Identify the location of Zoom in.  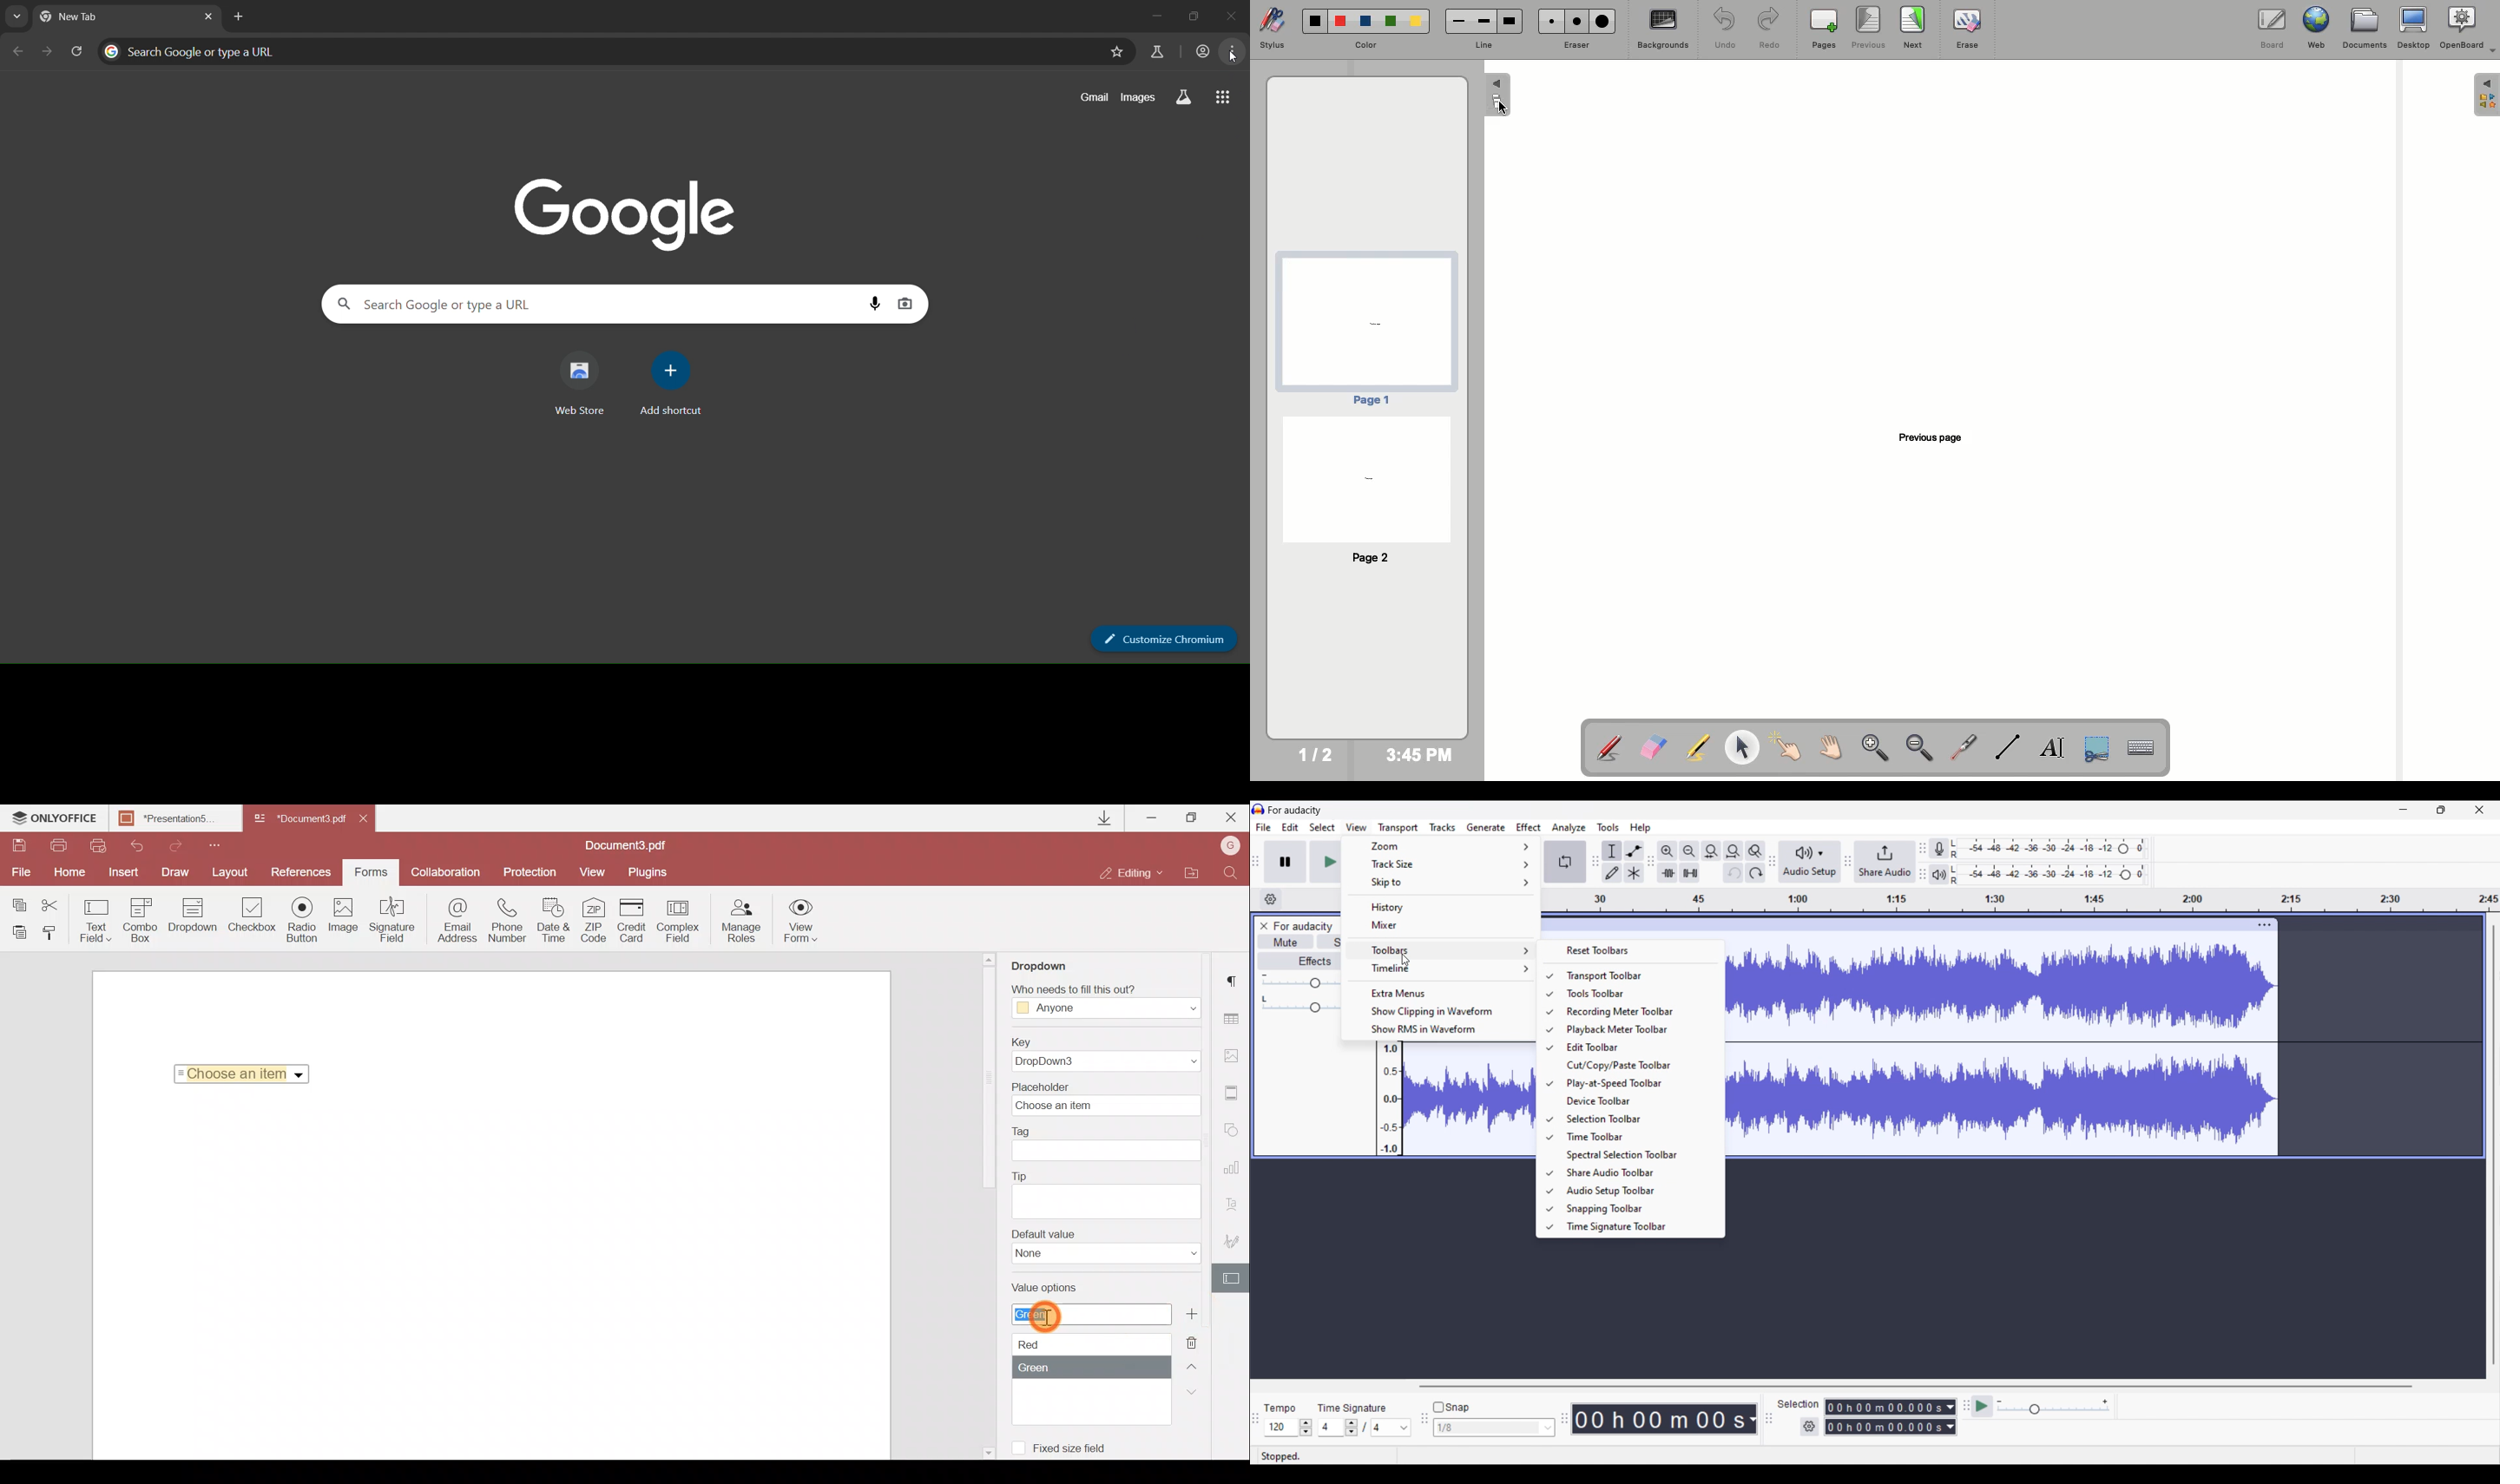
(1667, 851).